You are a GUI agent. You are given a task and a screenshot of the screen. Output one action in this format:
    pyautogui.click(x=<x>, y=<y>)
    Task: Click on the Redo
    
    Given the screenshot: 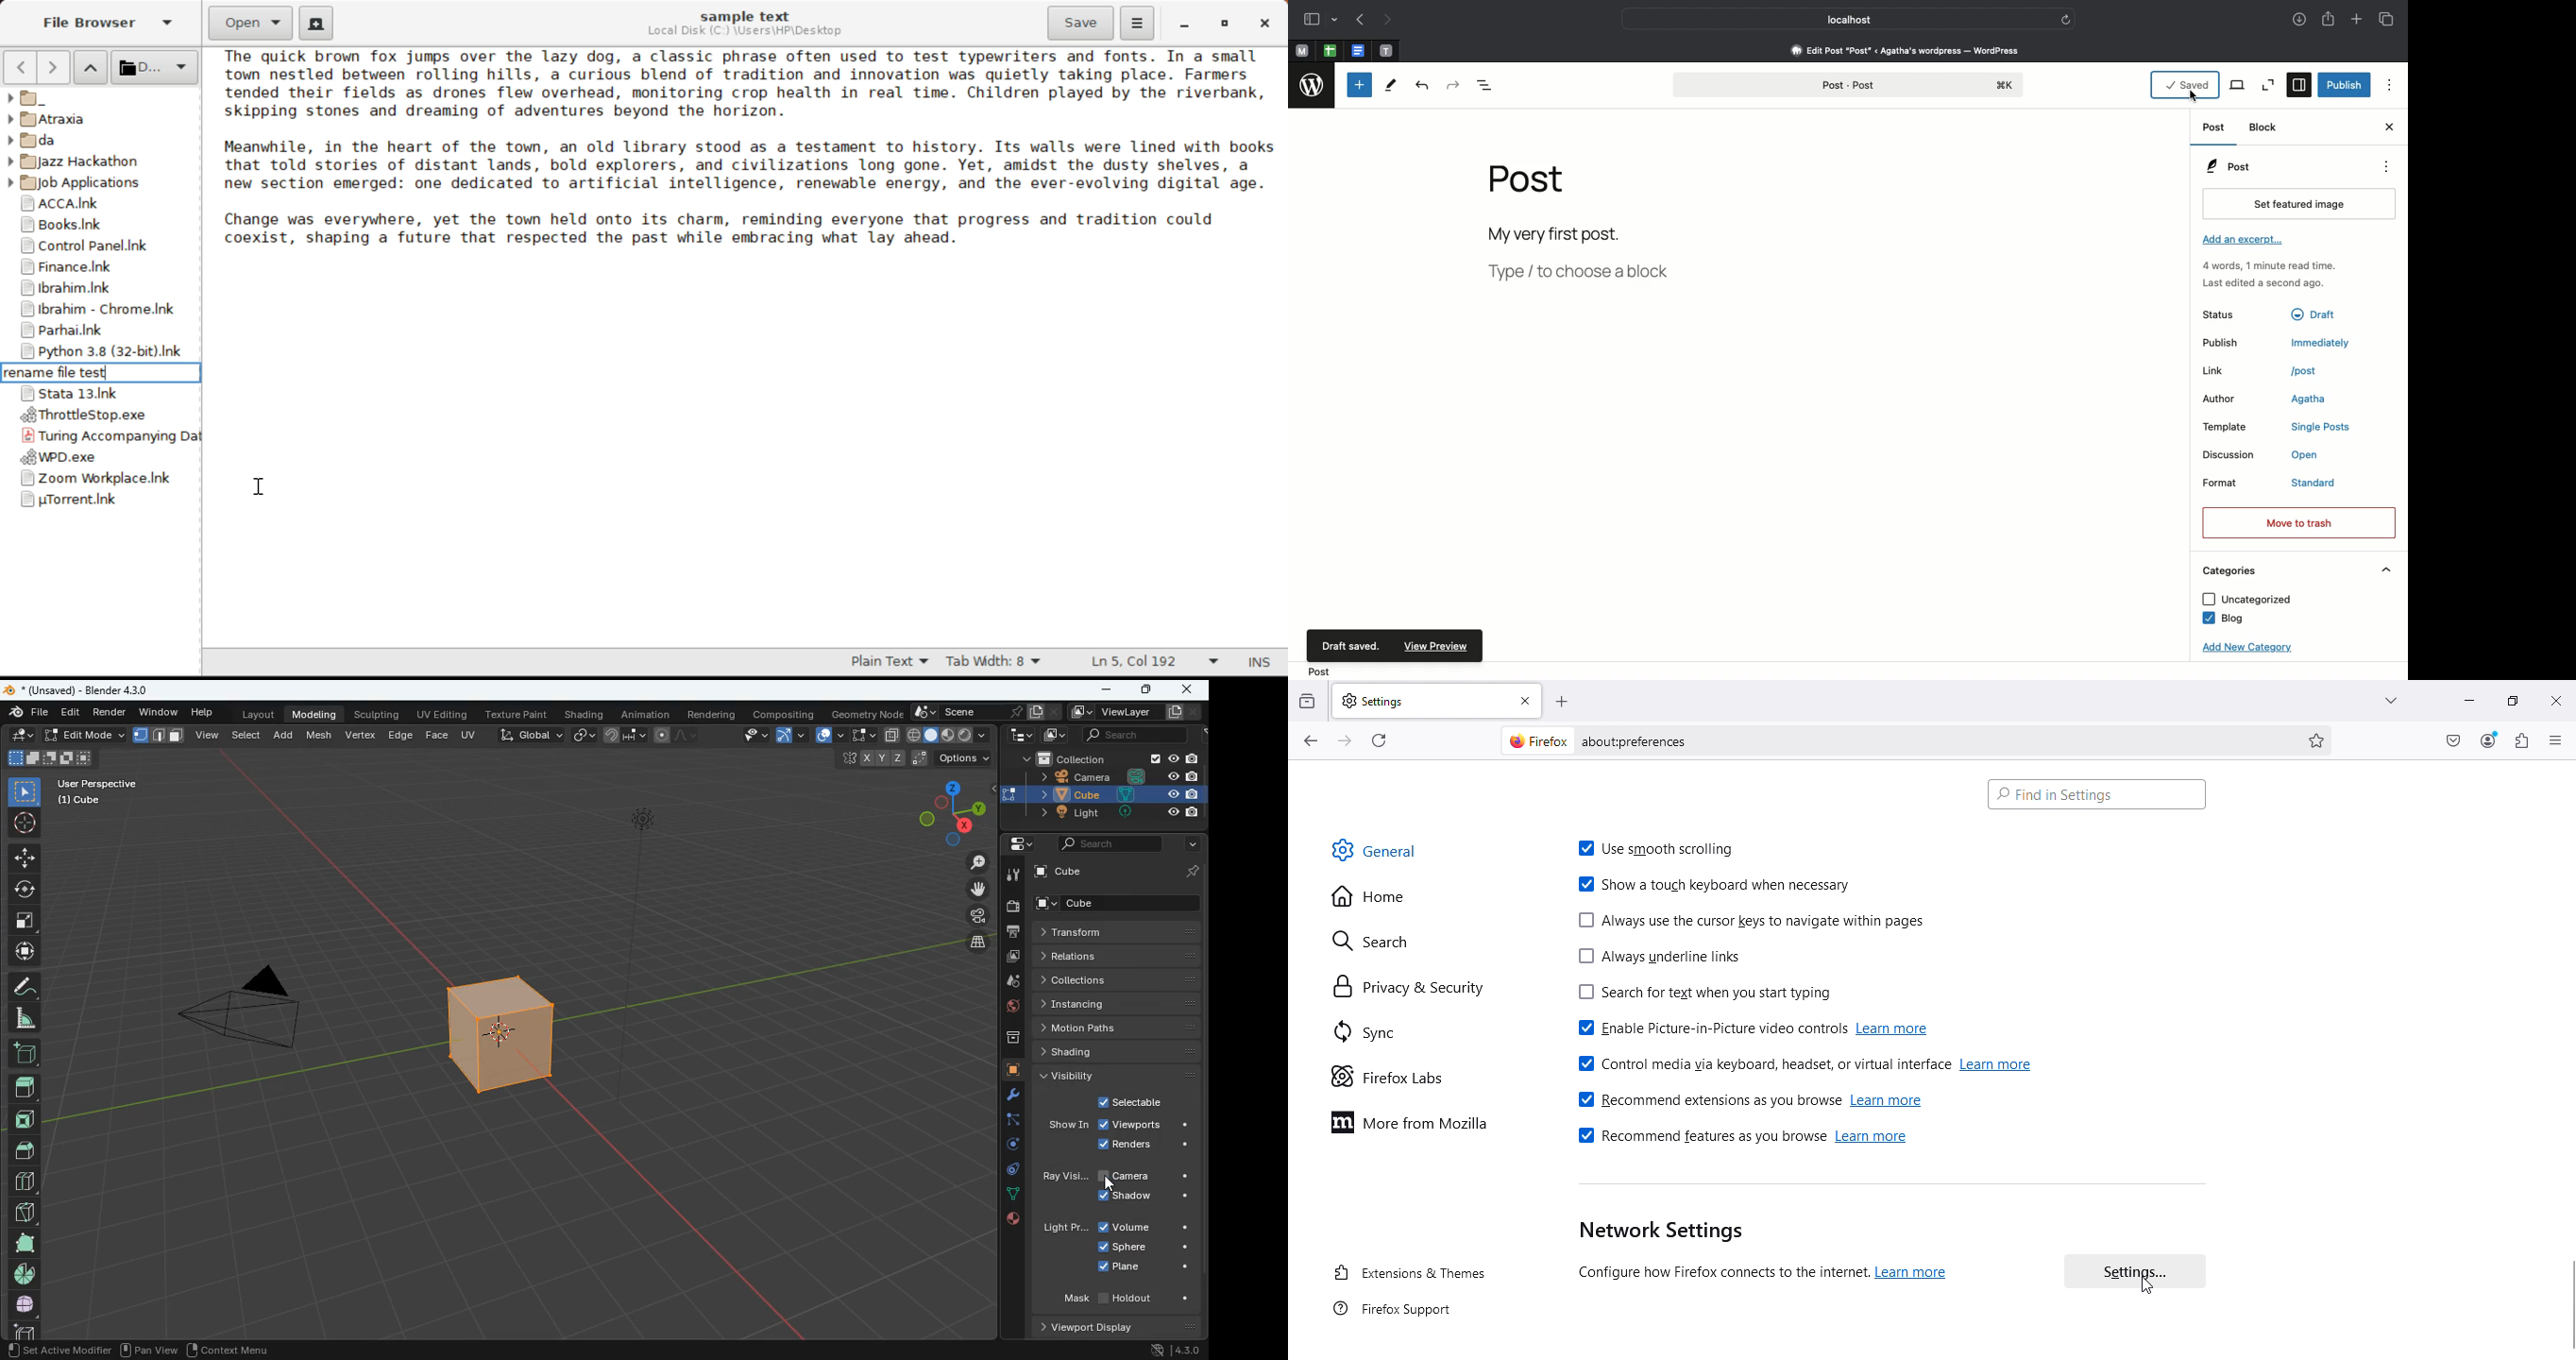 What is the action you would take?
    pyautogui.click(x=1454, y=86)
    